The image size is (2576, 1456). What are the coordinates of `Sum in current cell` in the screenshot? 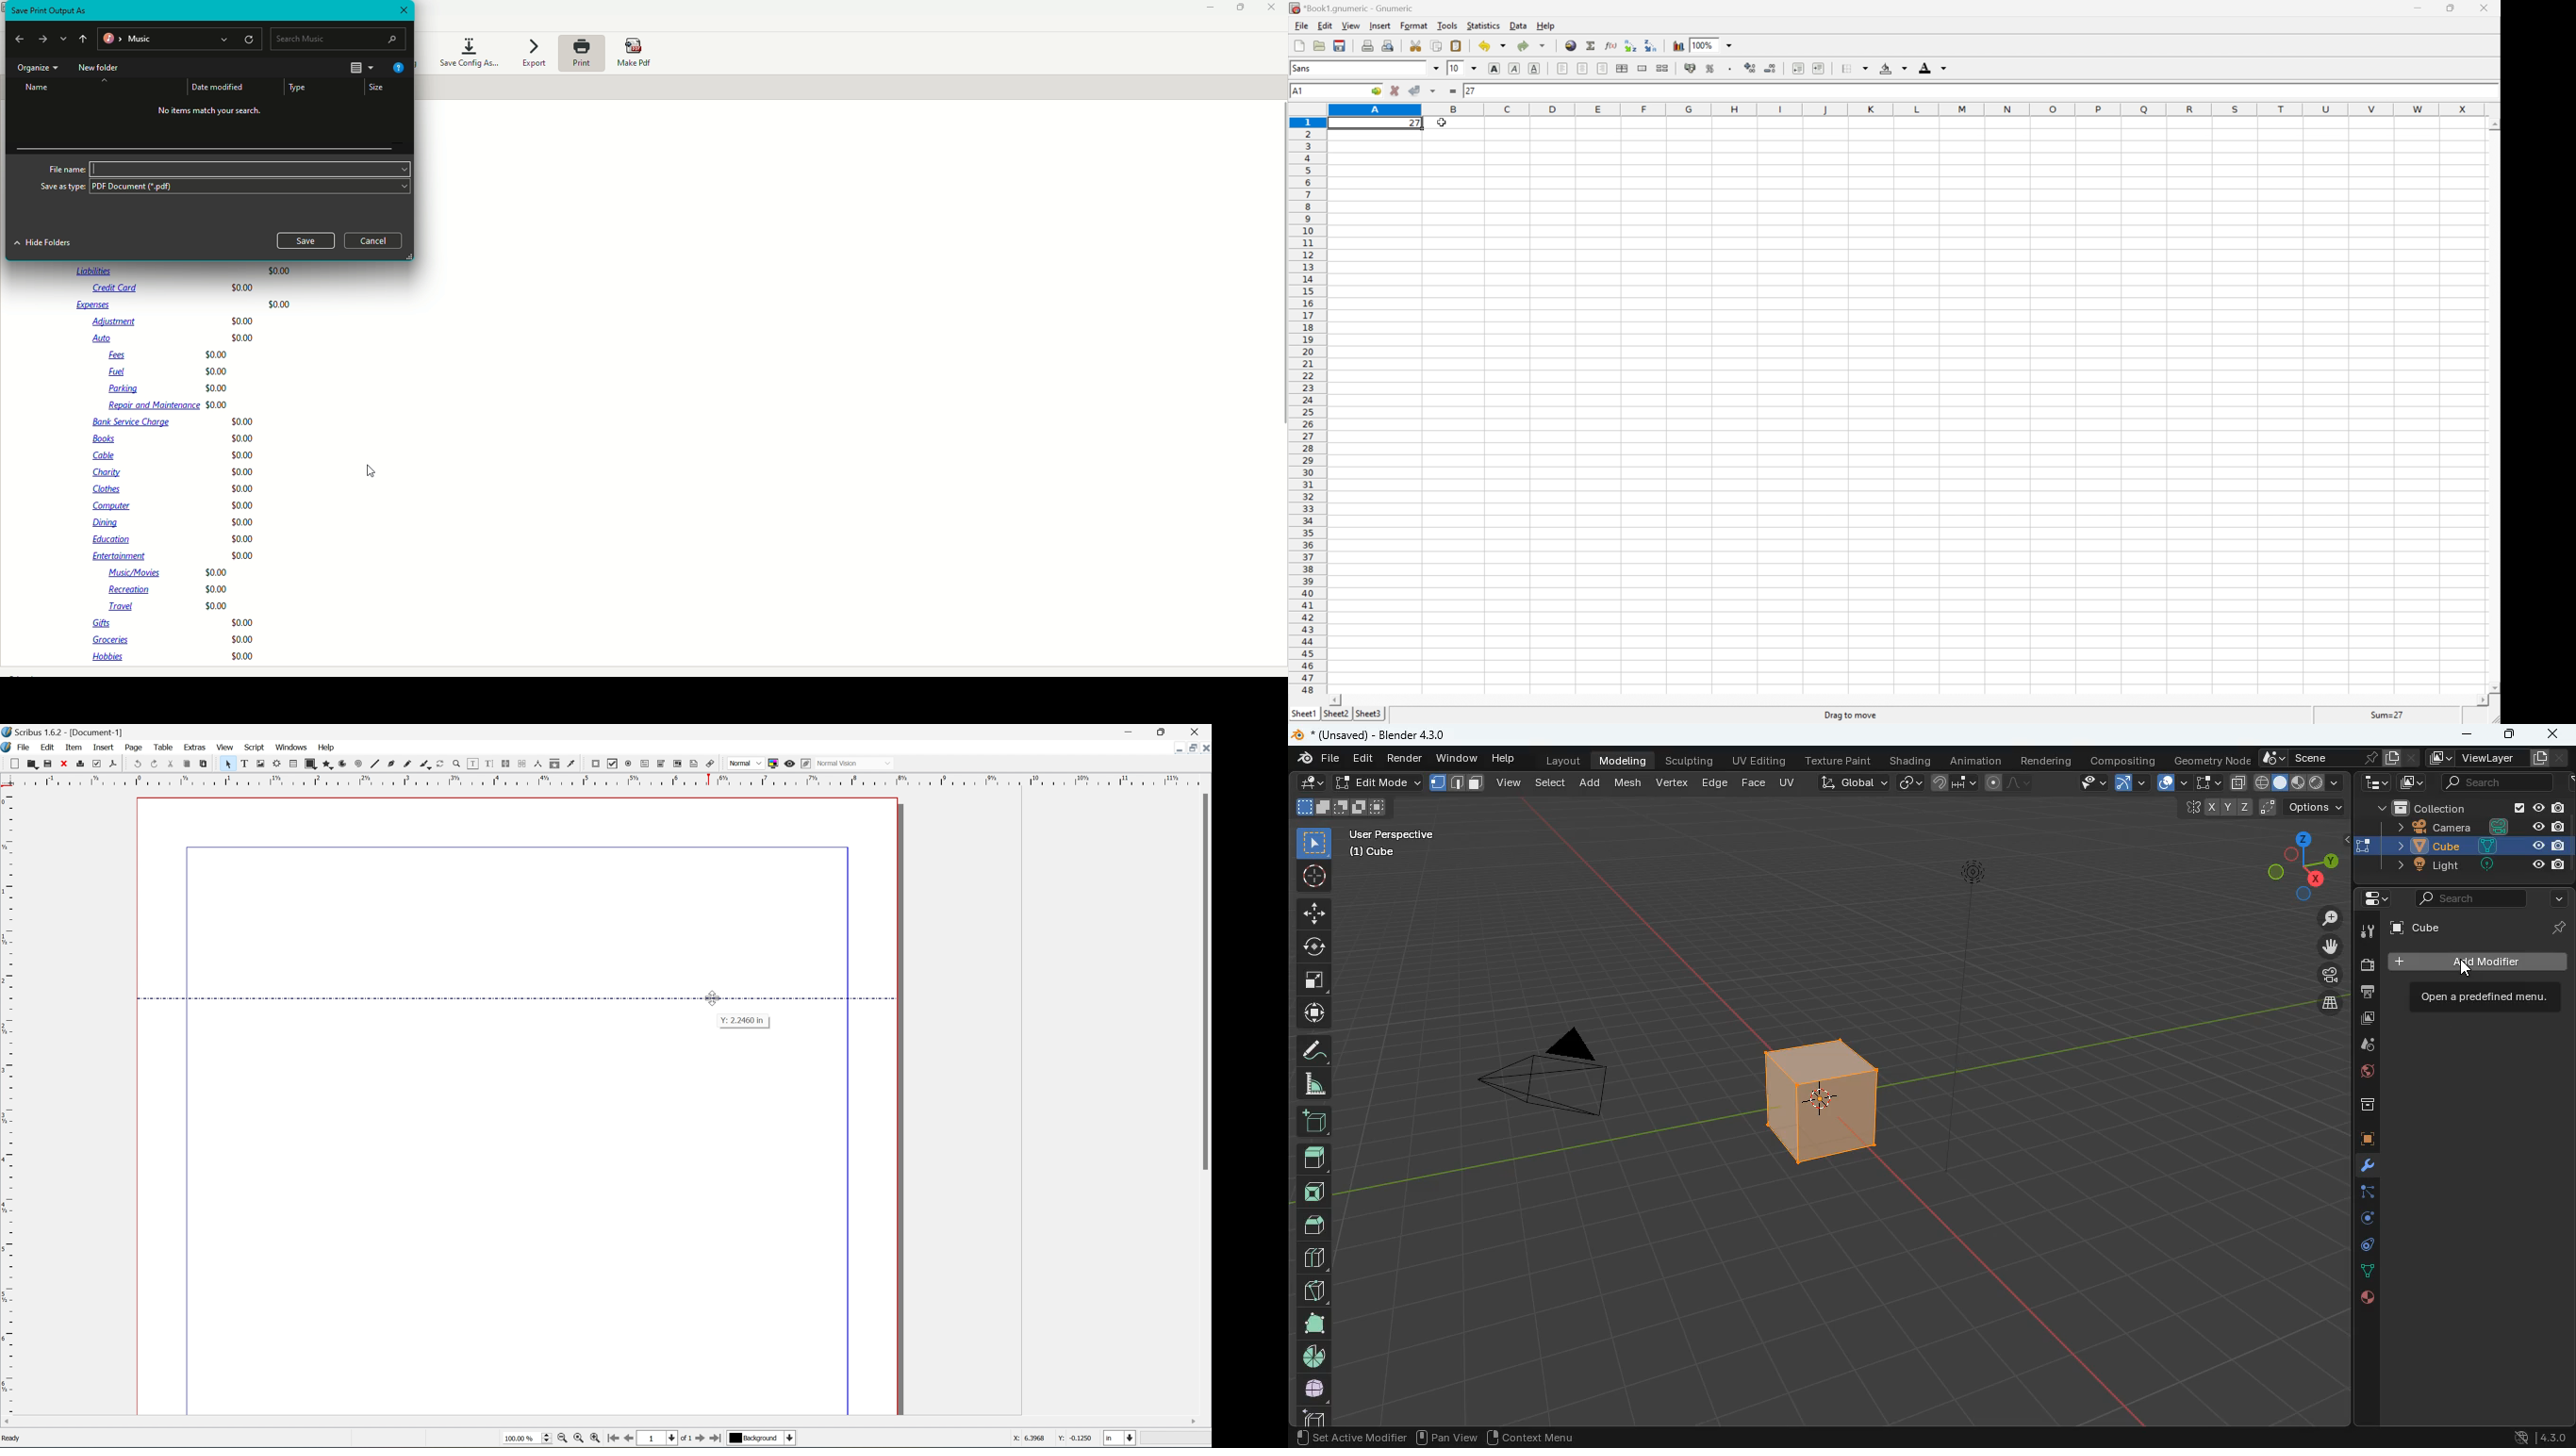 It's located at (1593, 46).